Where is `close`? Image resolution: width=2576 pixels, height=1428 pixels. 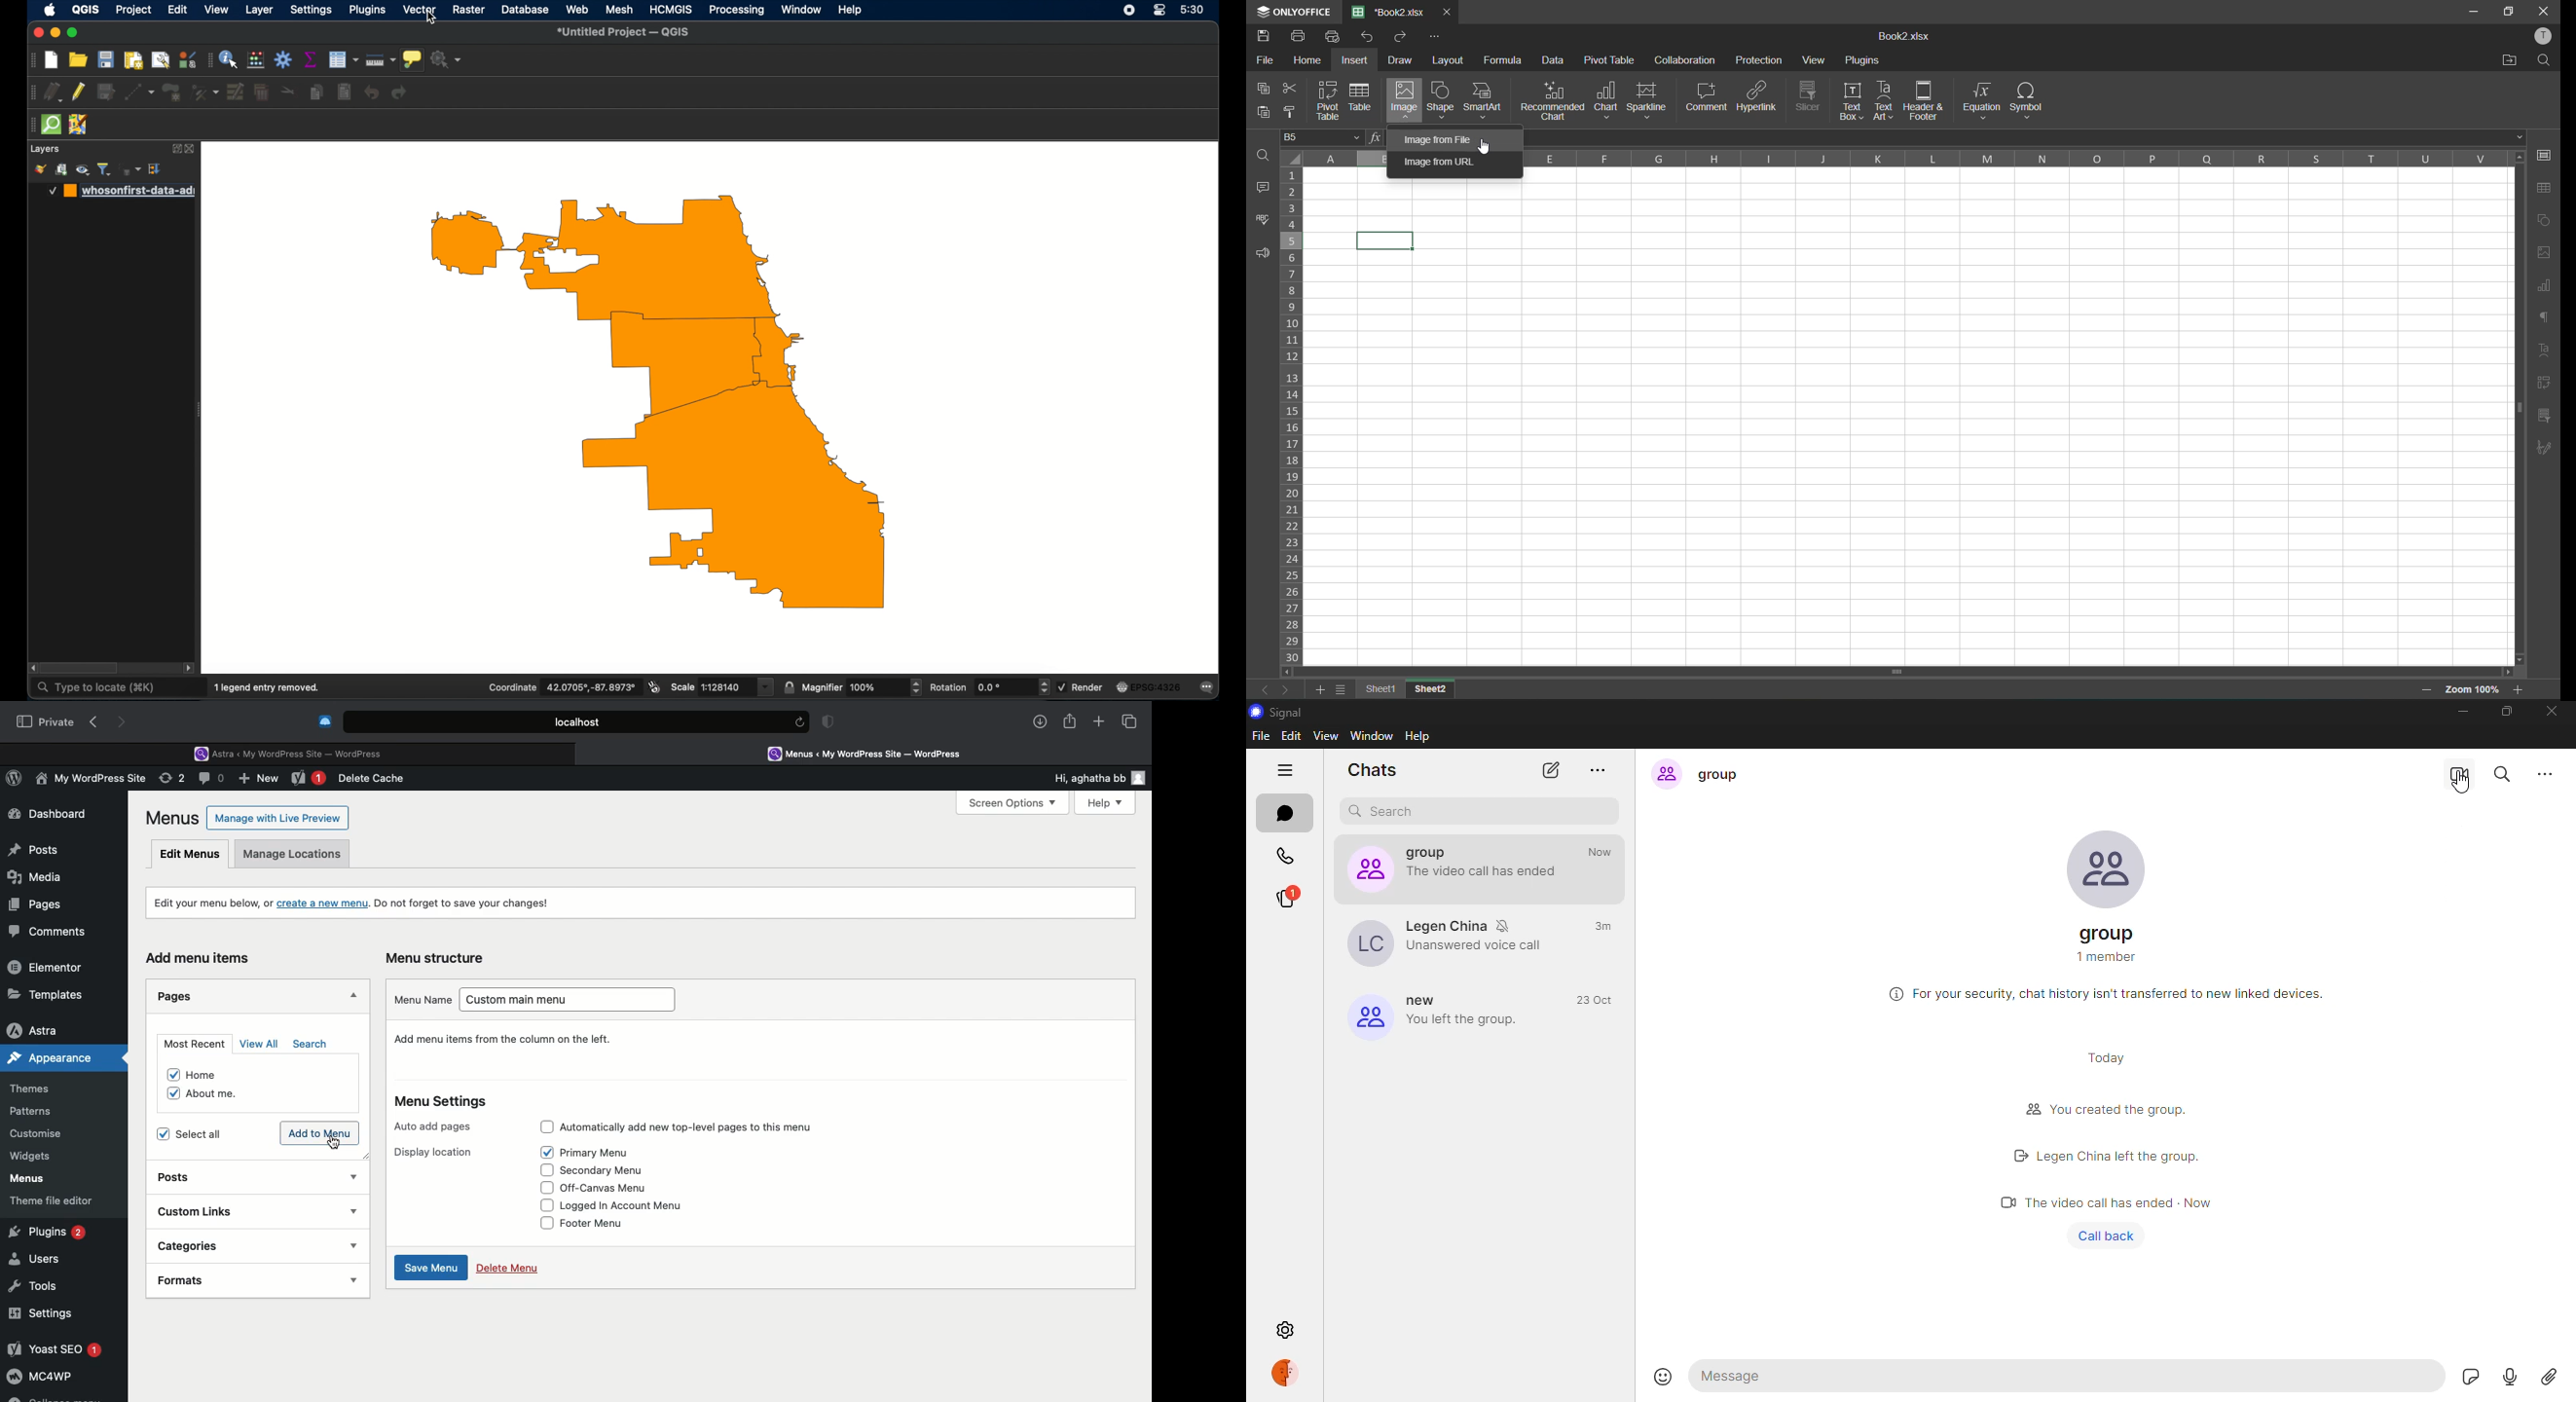 close is located at coordinates (37, 33).